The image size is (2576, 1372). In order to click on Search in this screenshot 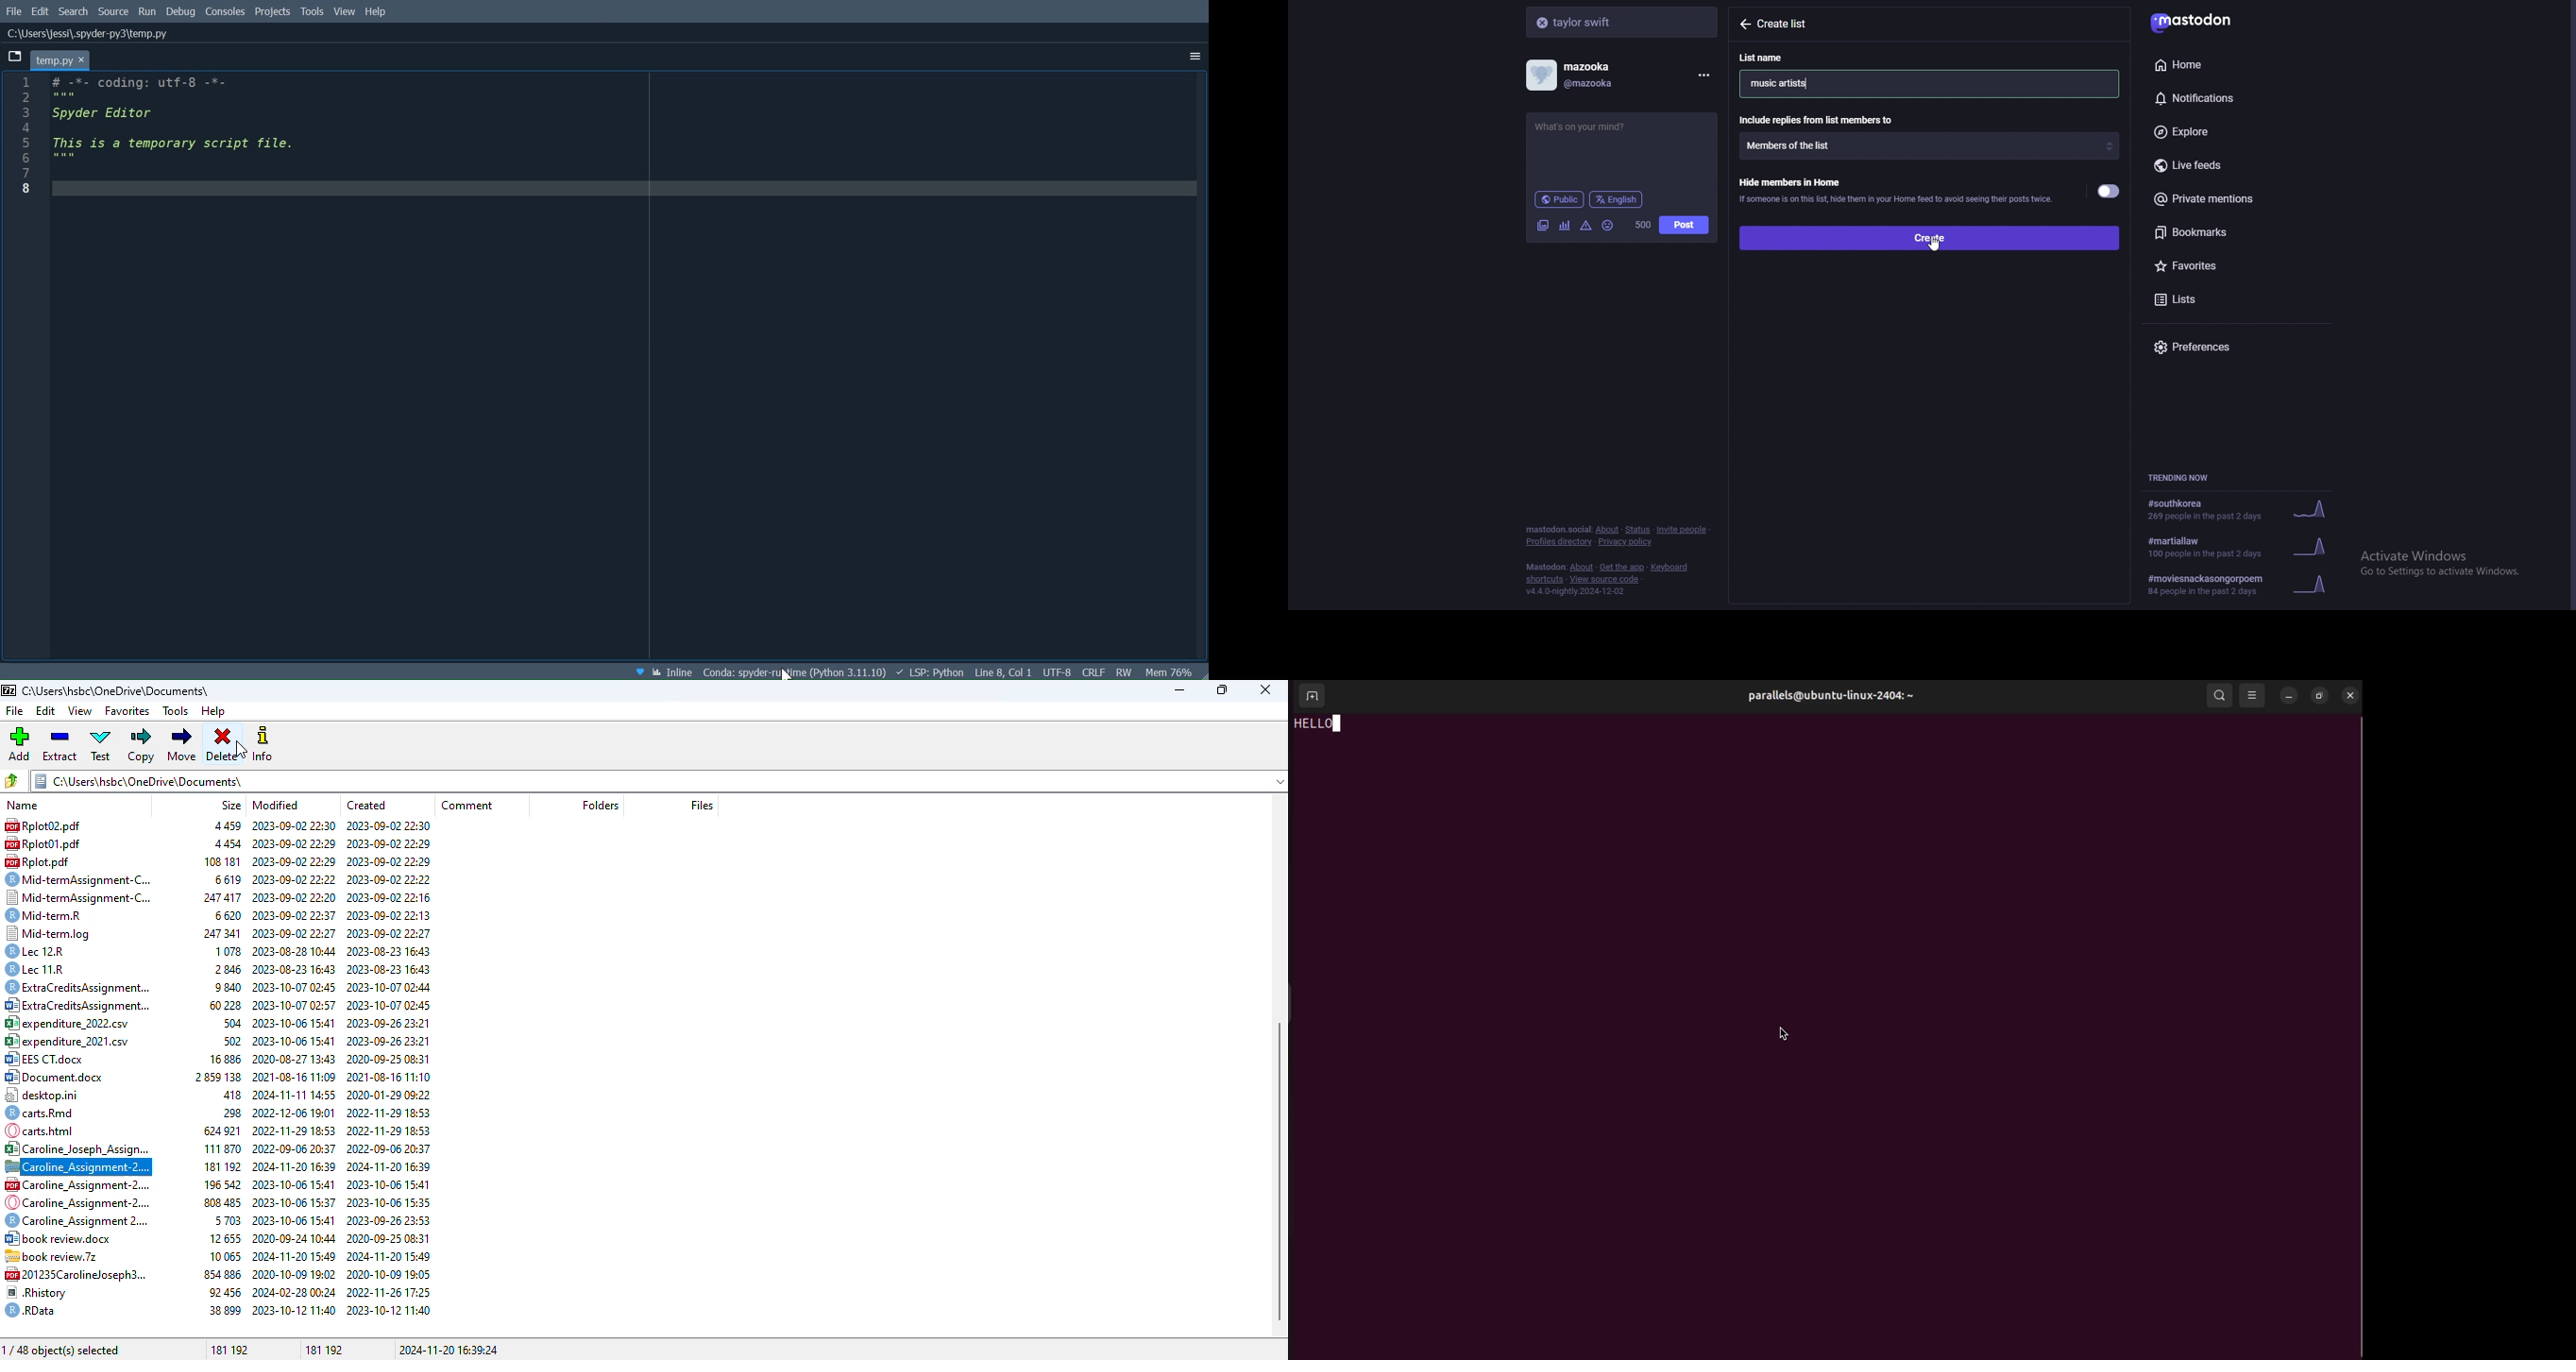, I will do `click(74, 12)`.